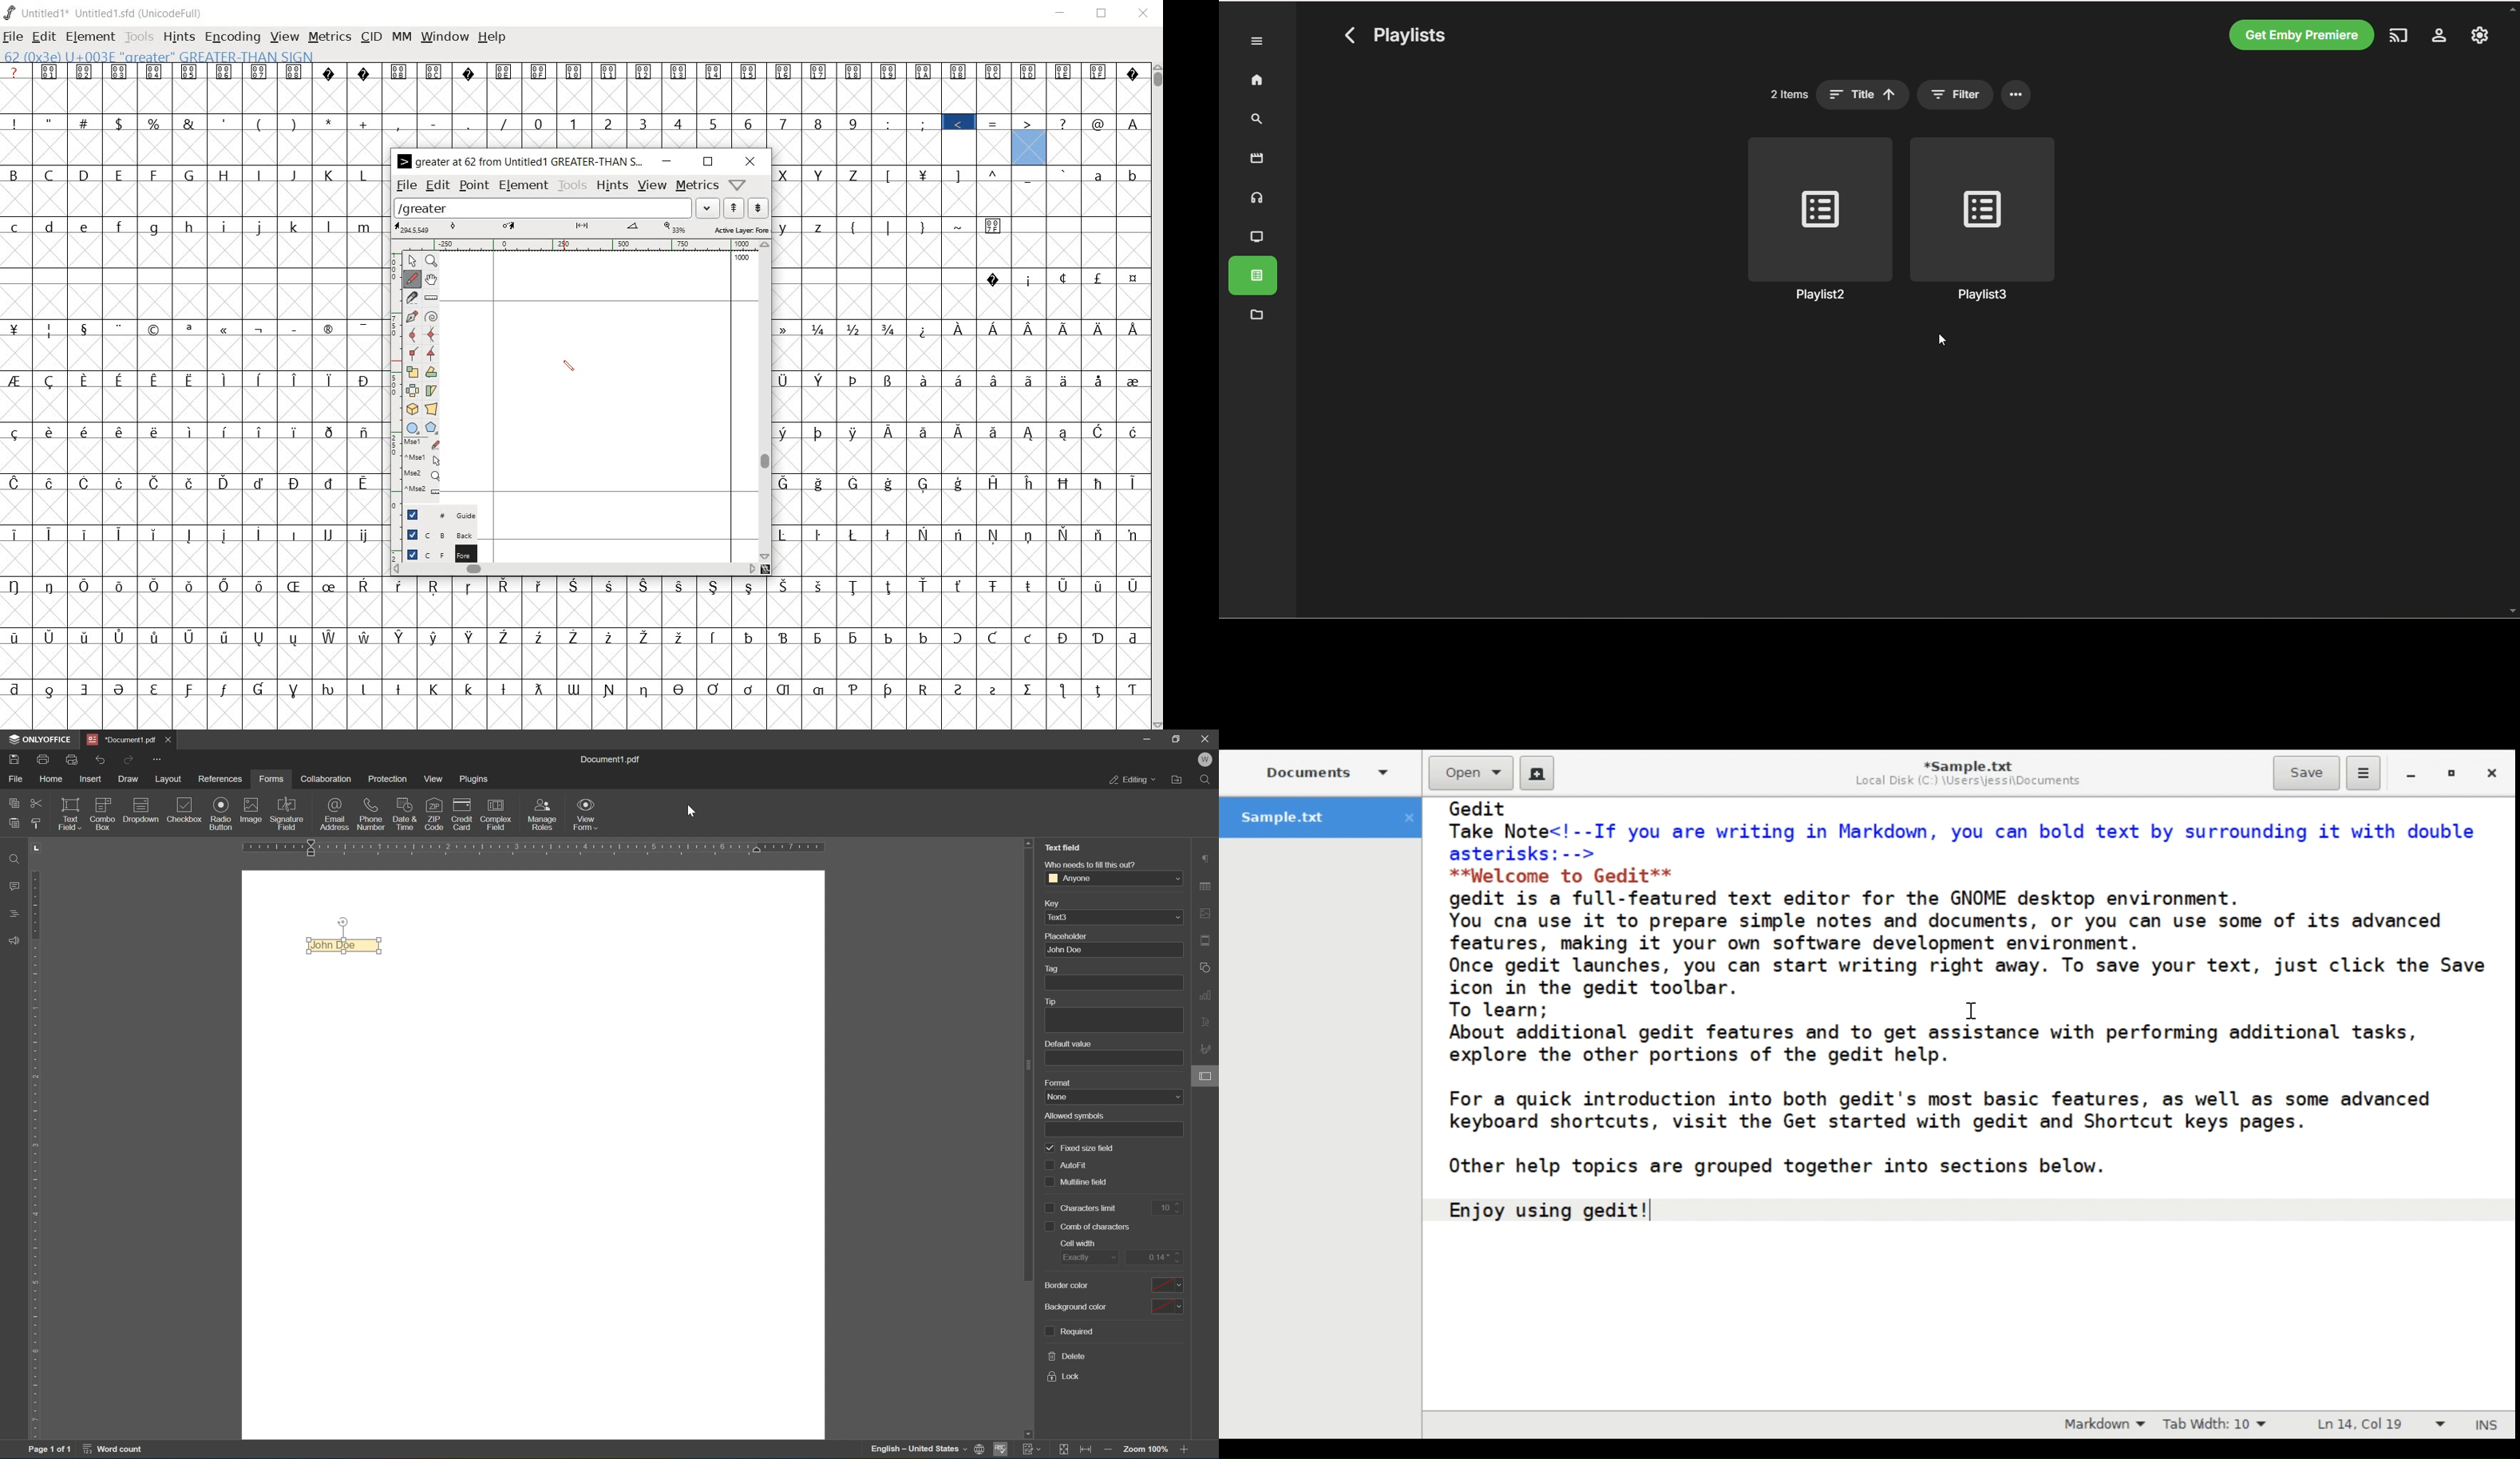  Describe the element at coordinates (1064, 1379) in the screenshot. I see `lock` at that location.